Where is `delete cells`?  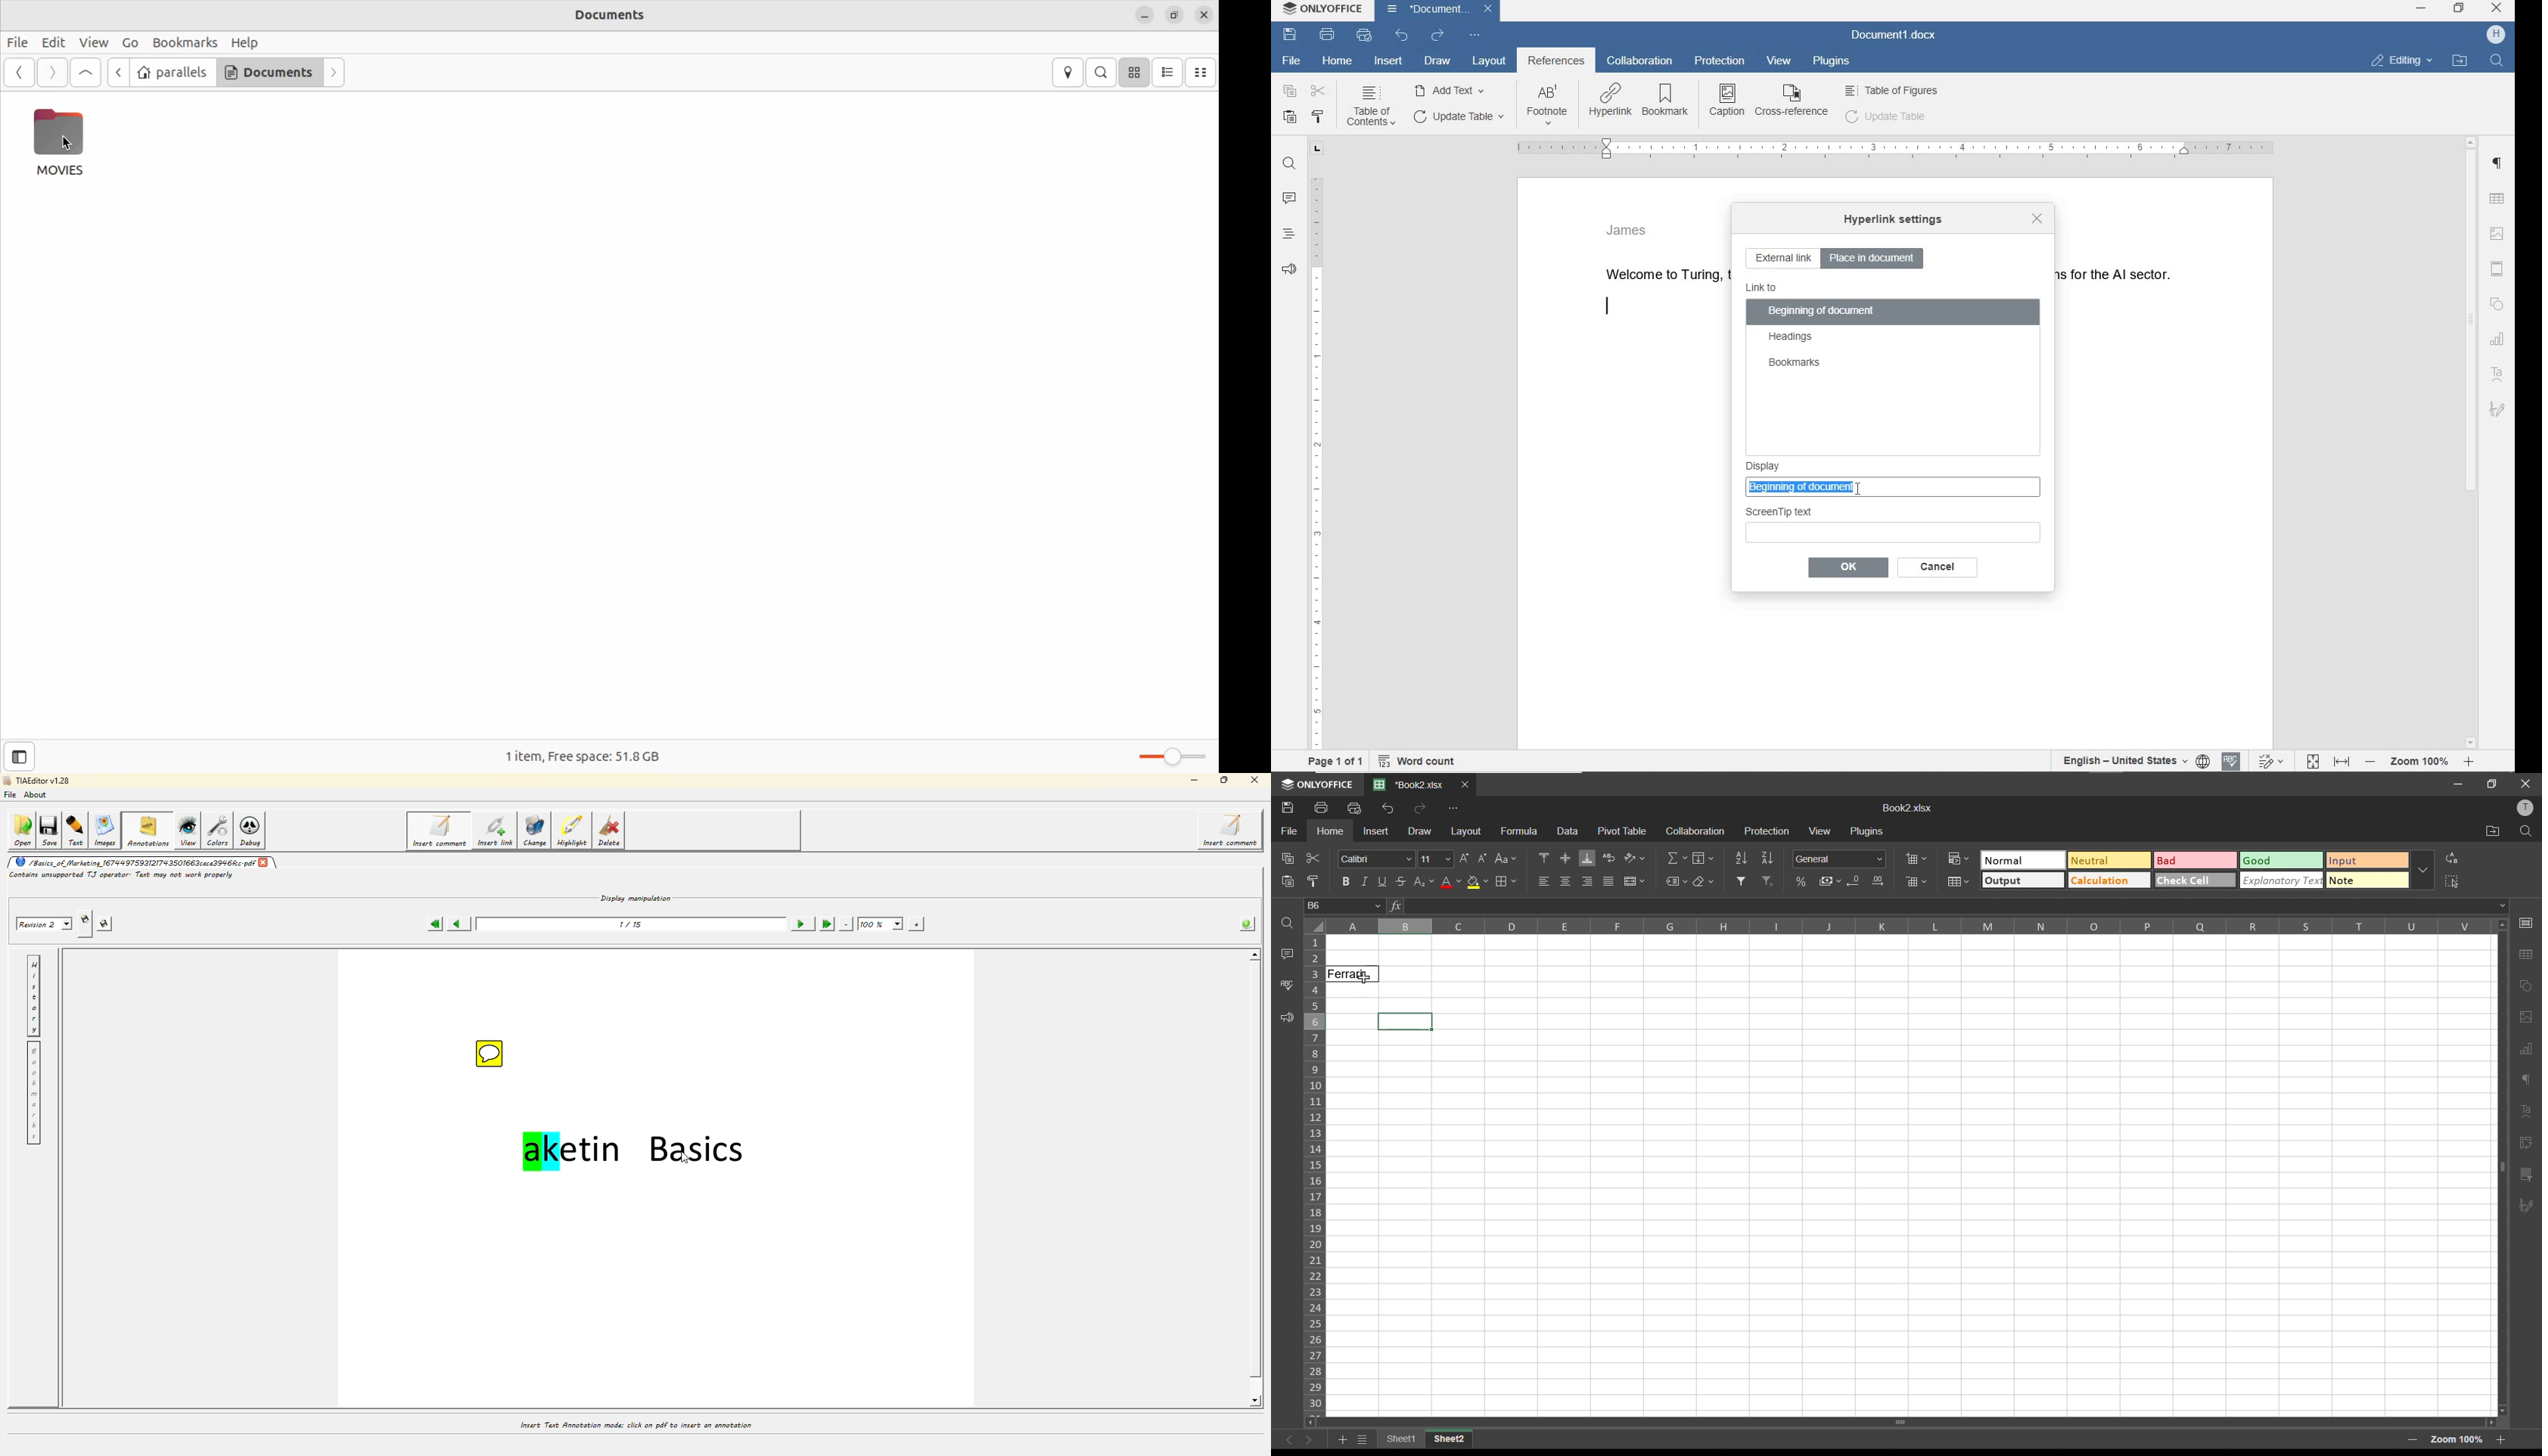
delete cells is located at coordinates (1916, 882).